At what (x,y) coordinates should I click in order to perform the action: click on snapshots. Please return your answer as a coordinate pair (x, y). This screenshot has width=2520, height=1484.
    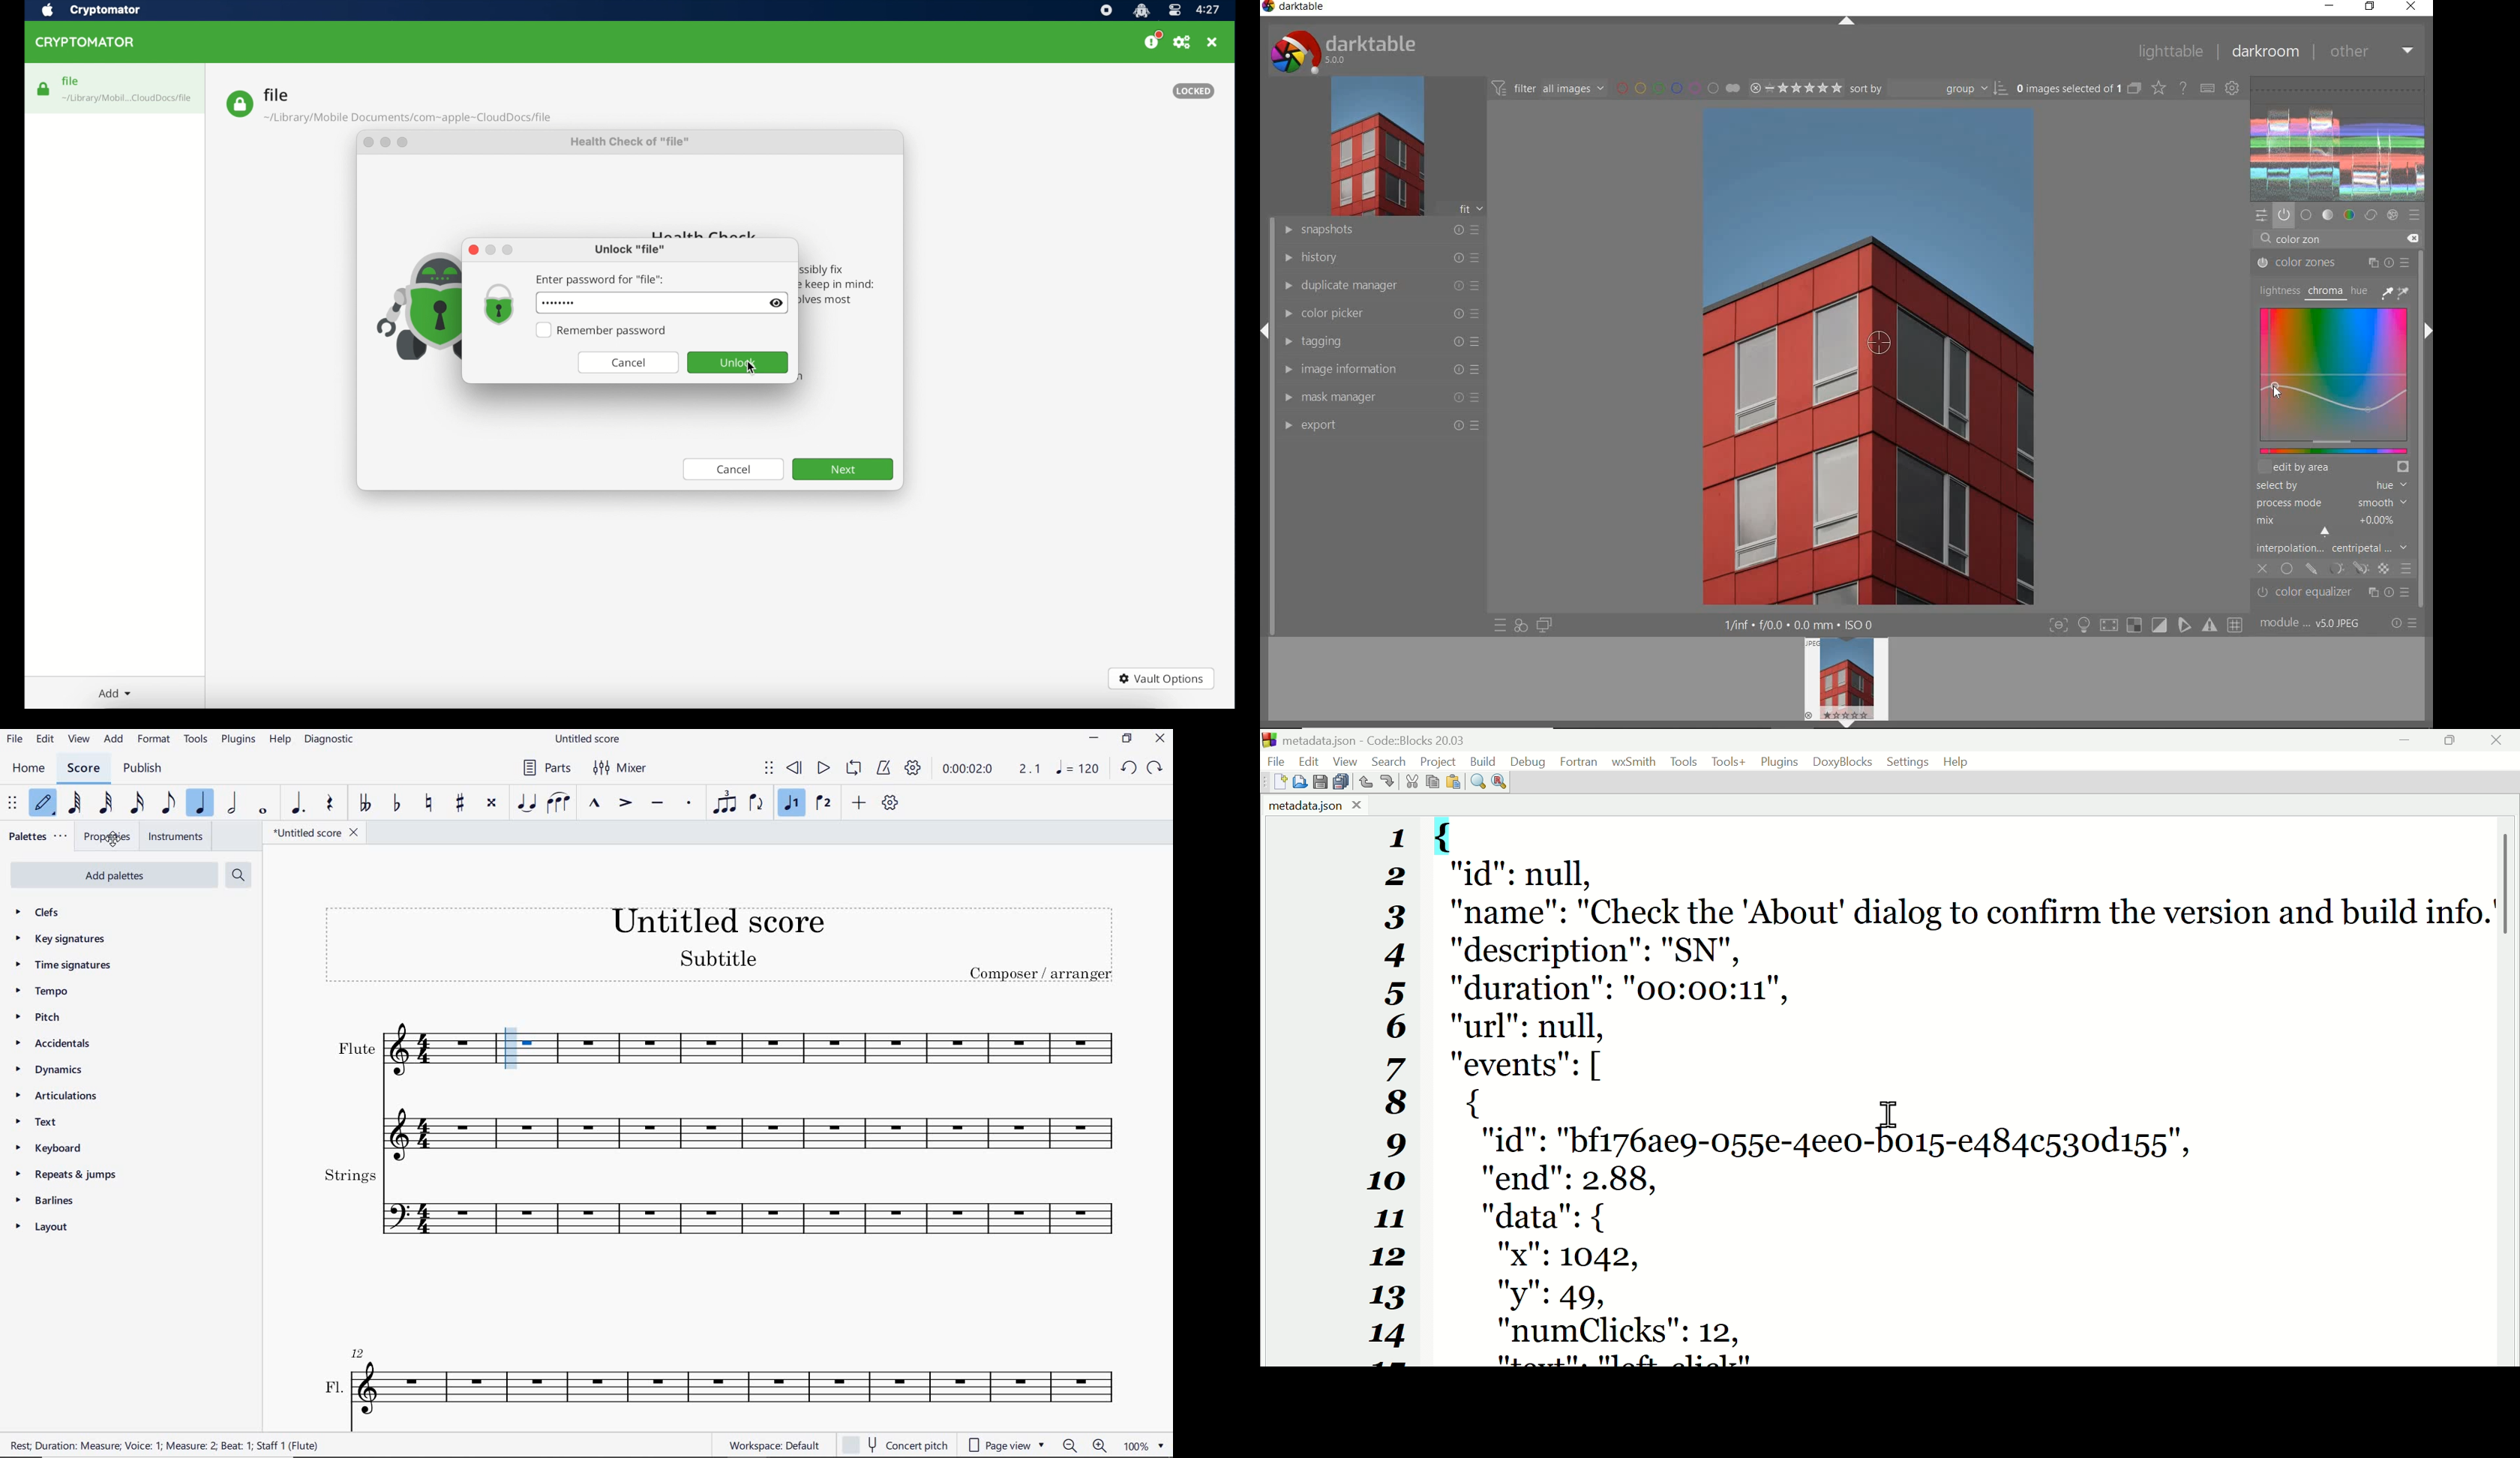
    Looking at the image, I should click on (1379, 232).